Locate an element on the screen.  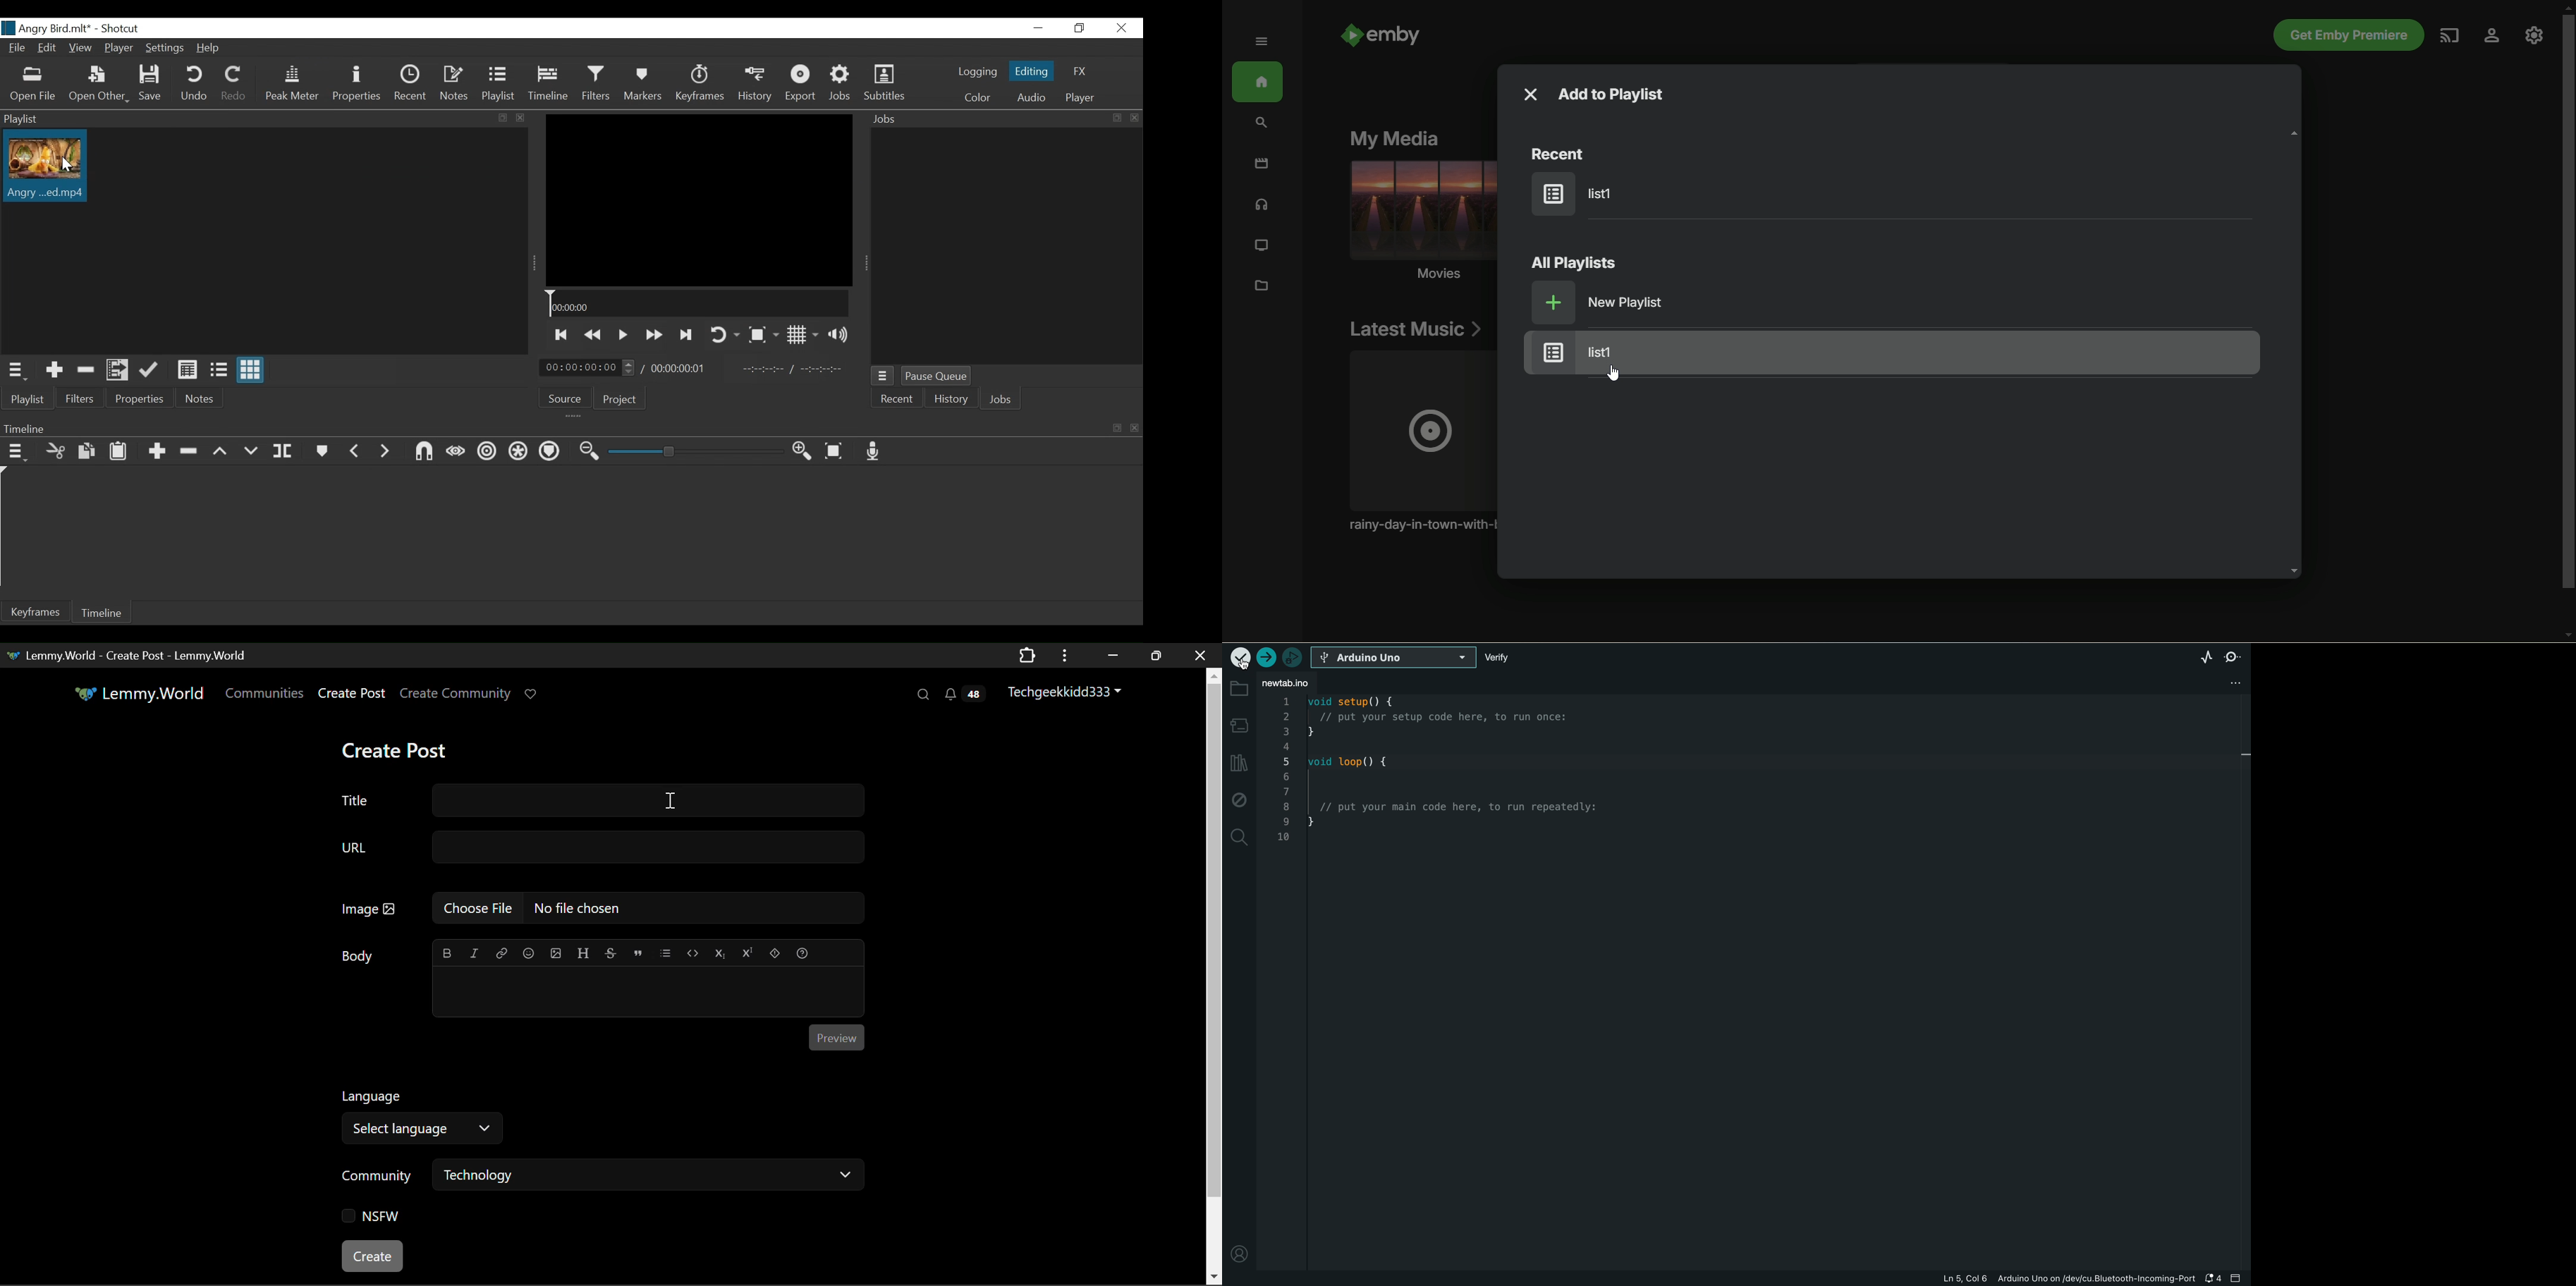
movies is located at coordinates (1261, 163).